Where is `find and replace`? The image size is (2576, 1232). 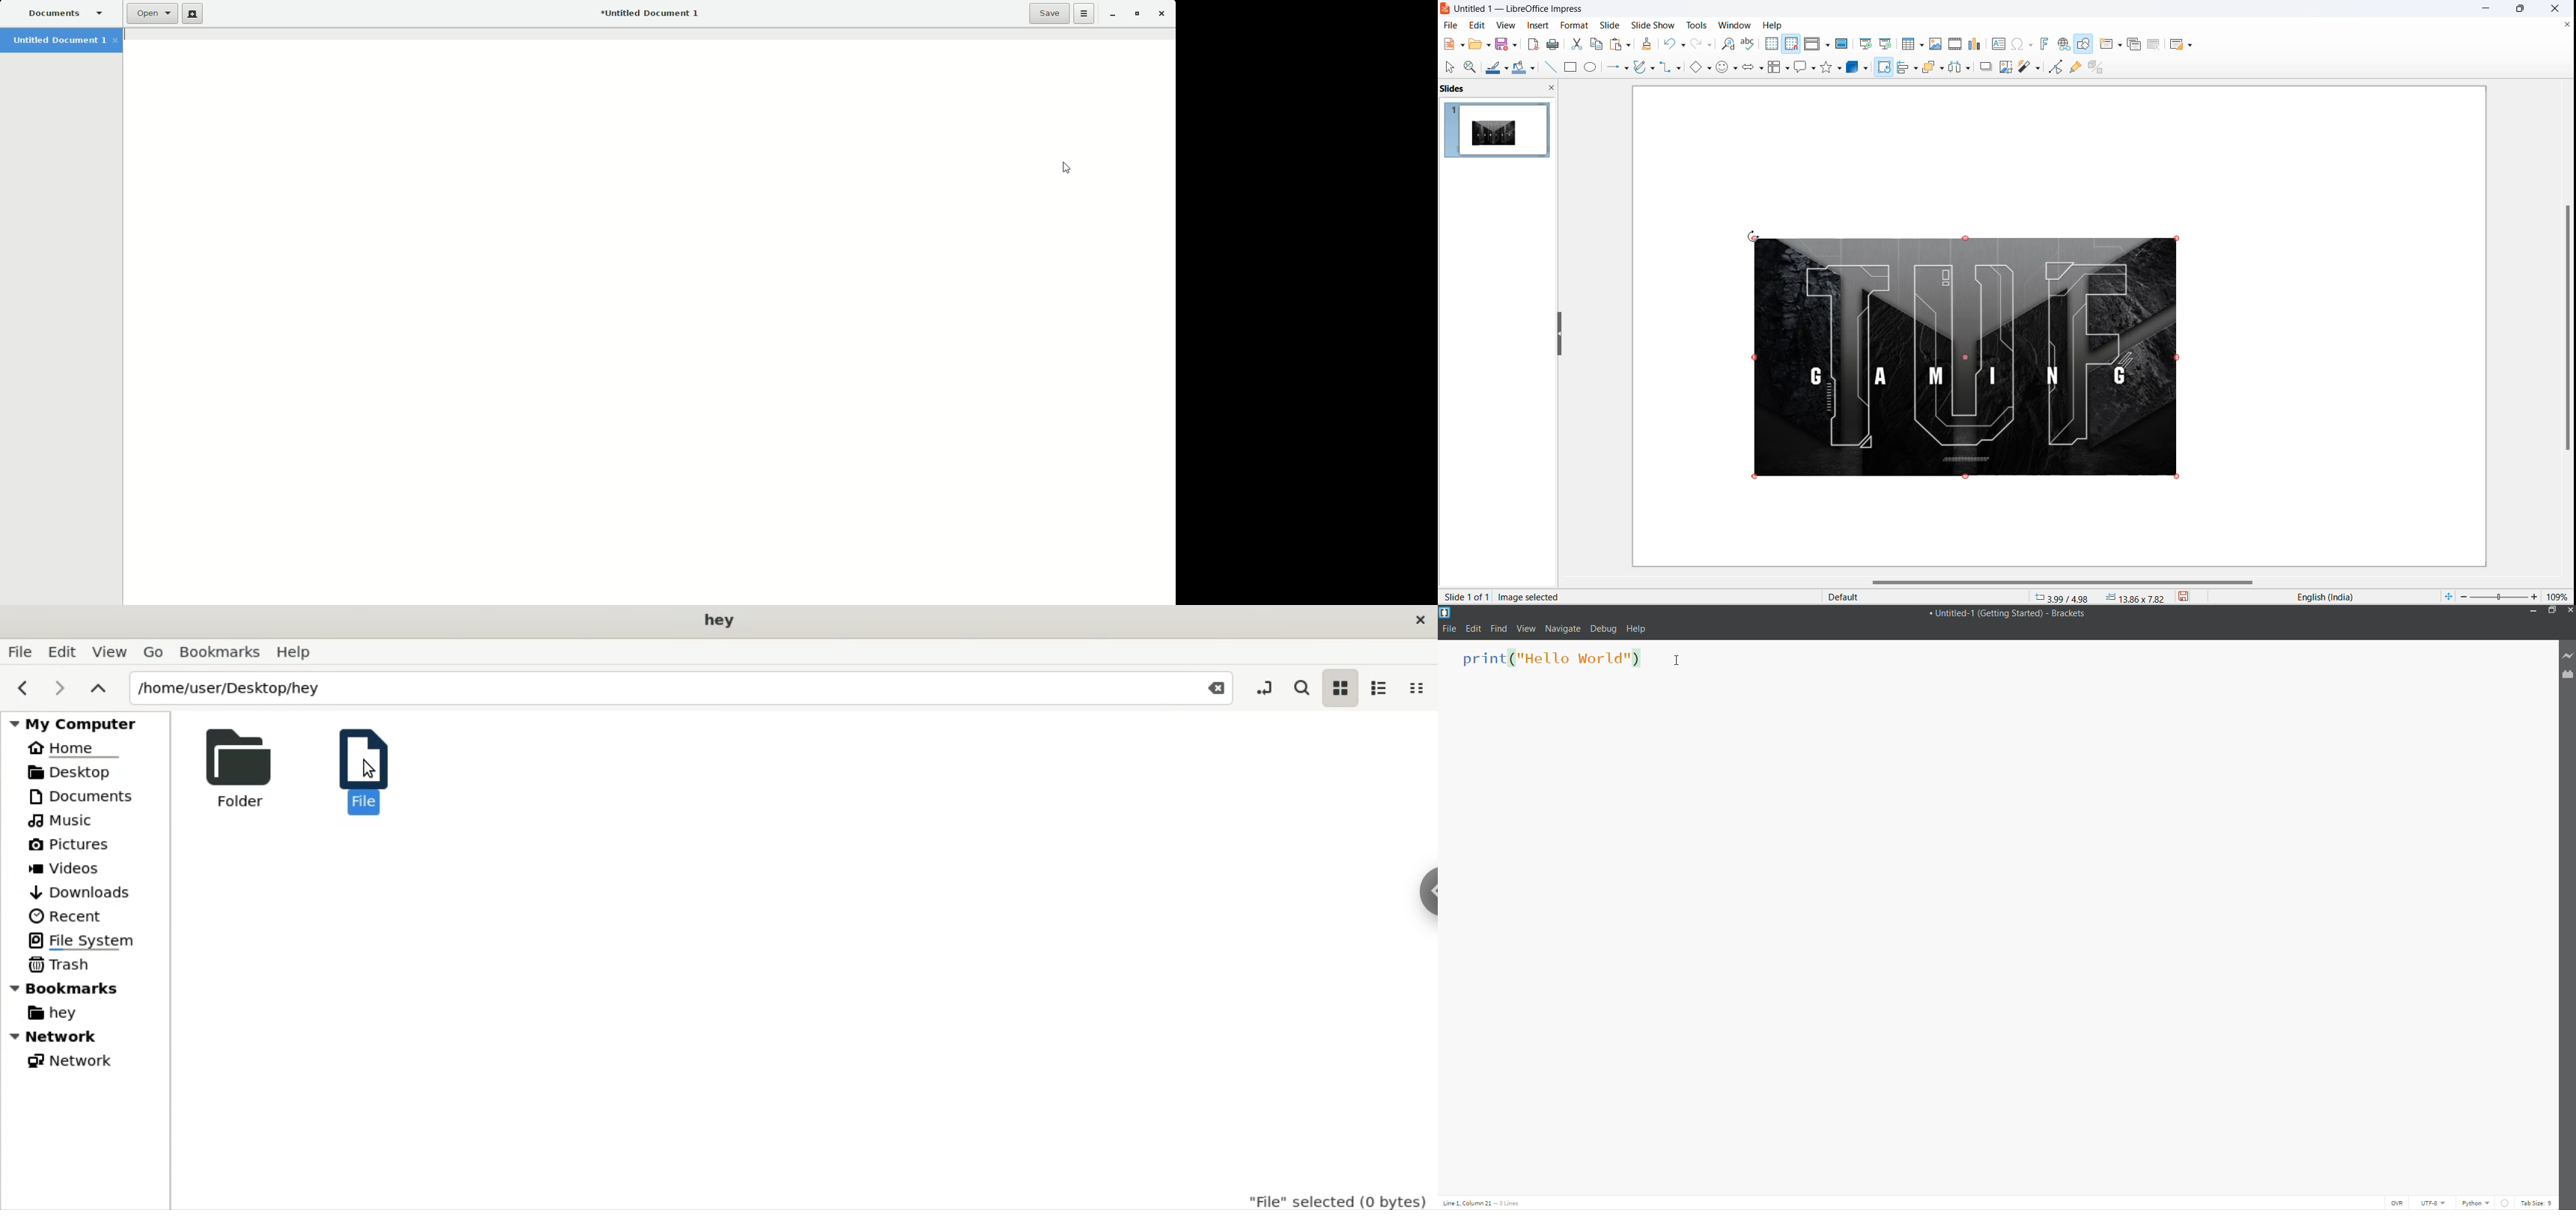
find and replace is located at coordinates (1730, 44).